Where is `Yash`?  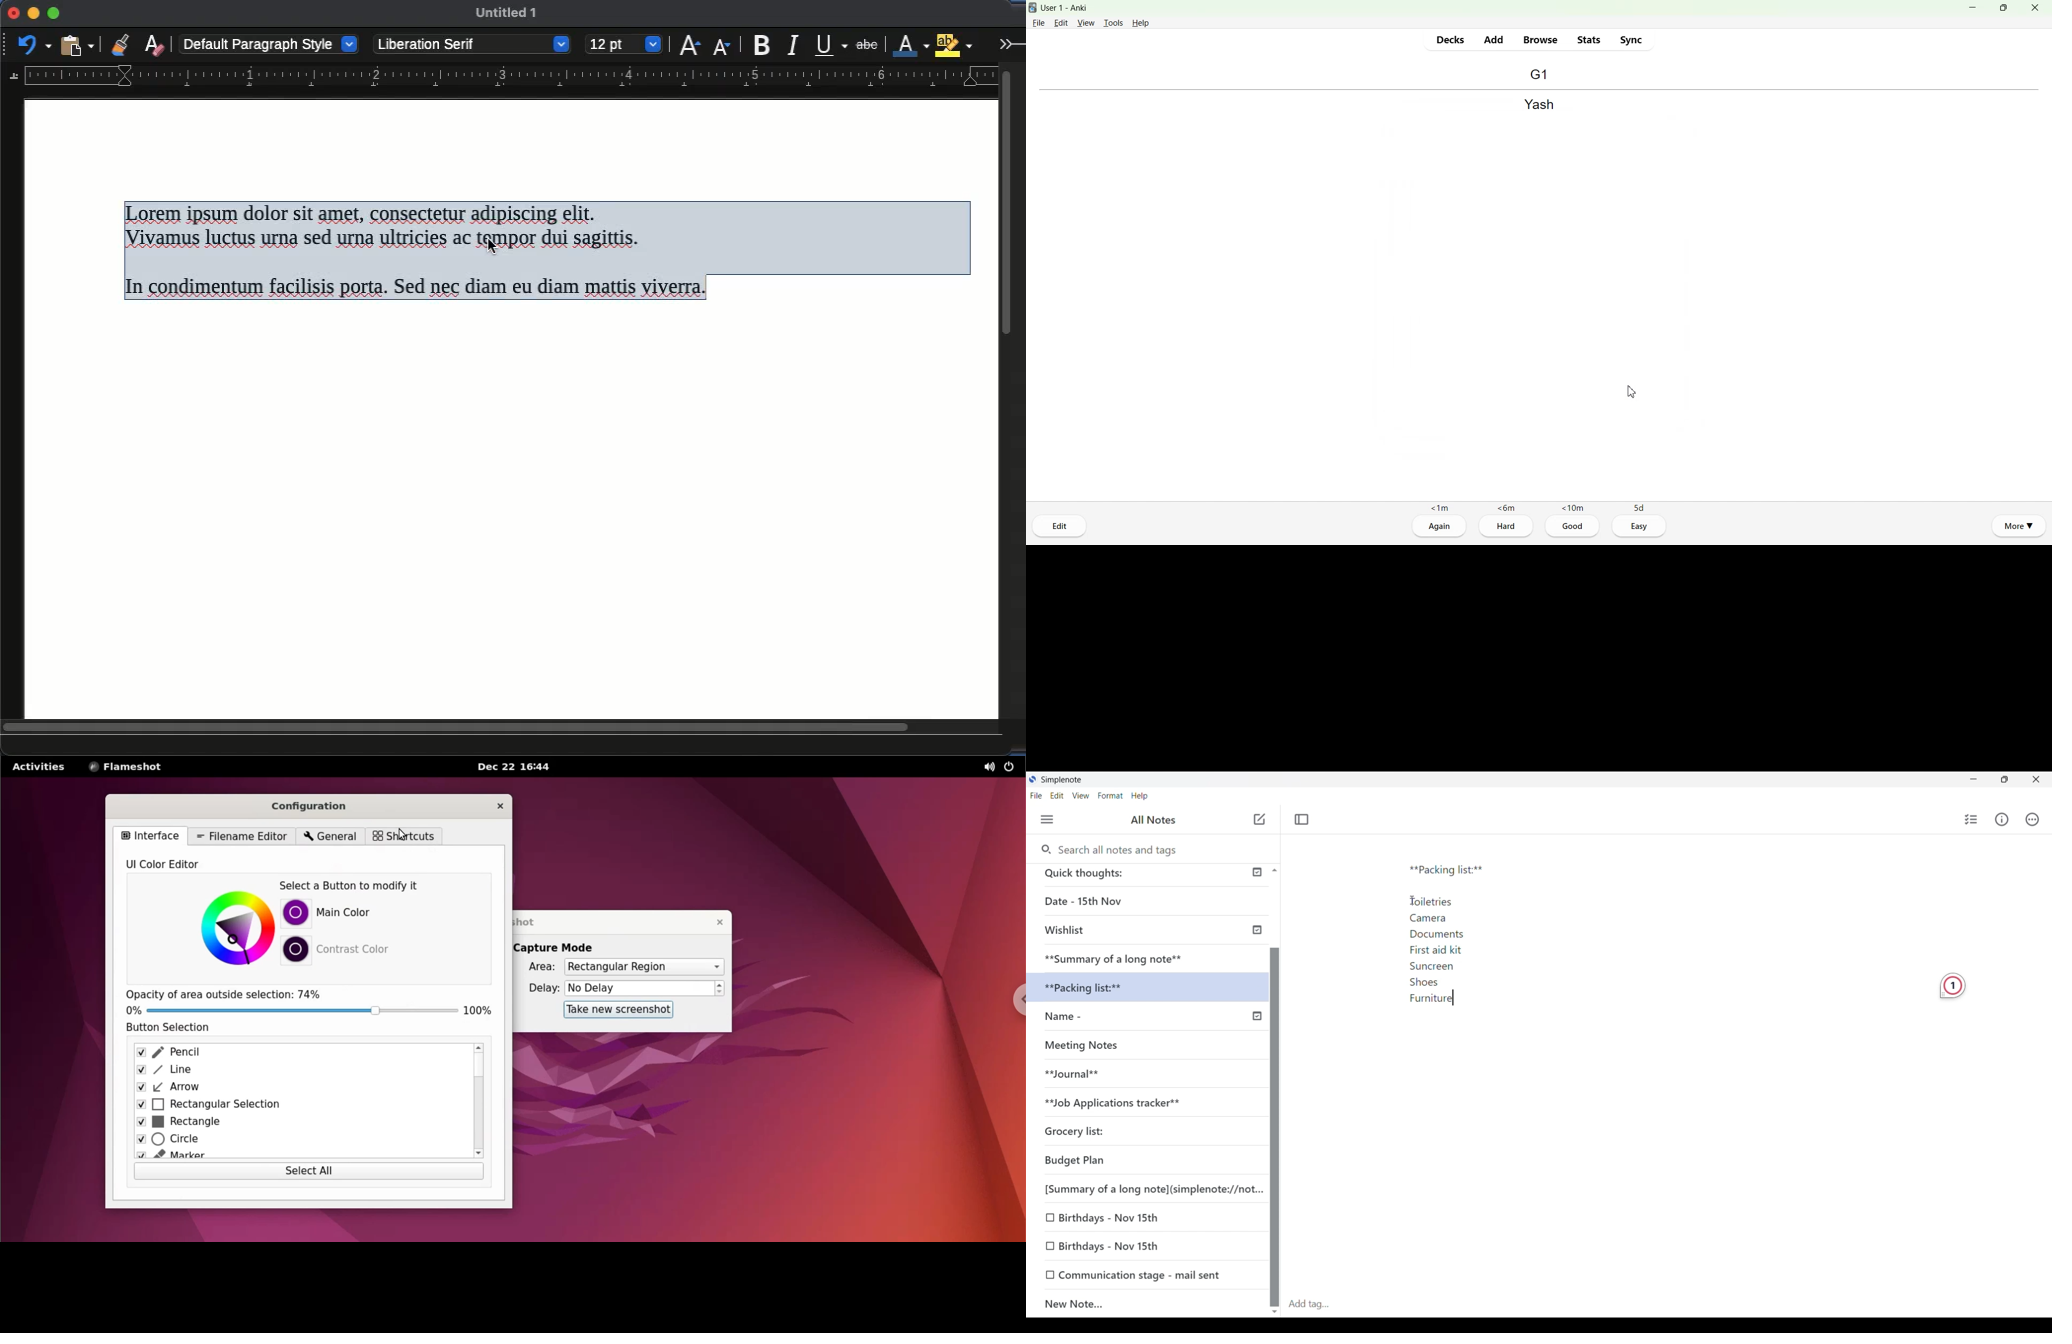 Yash is located at coordinates (1539, 105).